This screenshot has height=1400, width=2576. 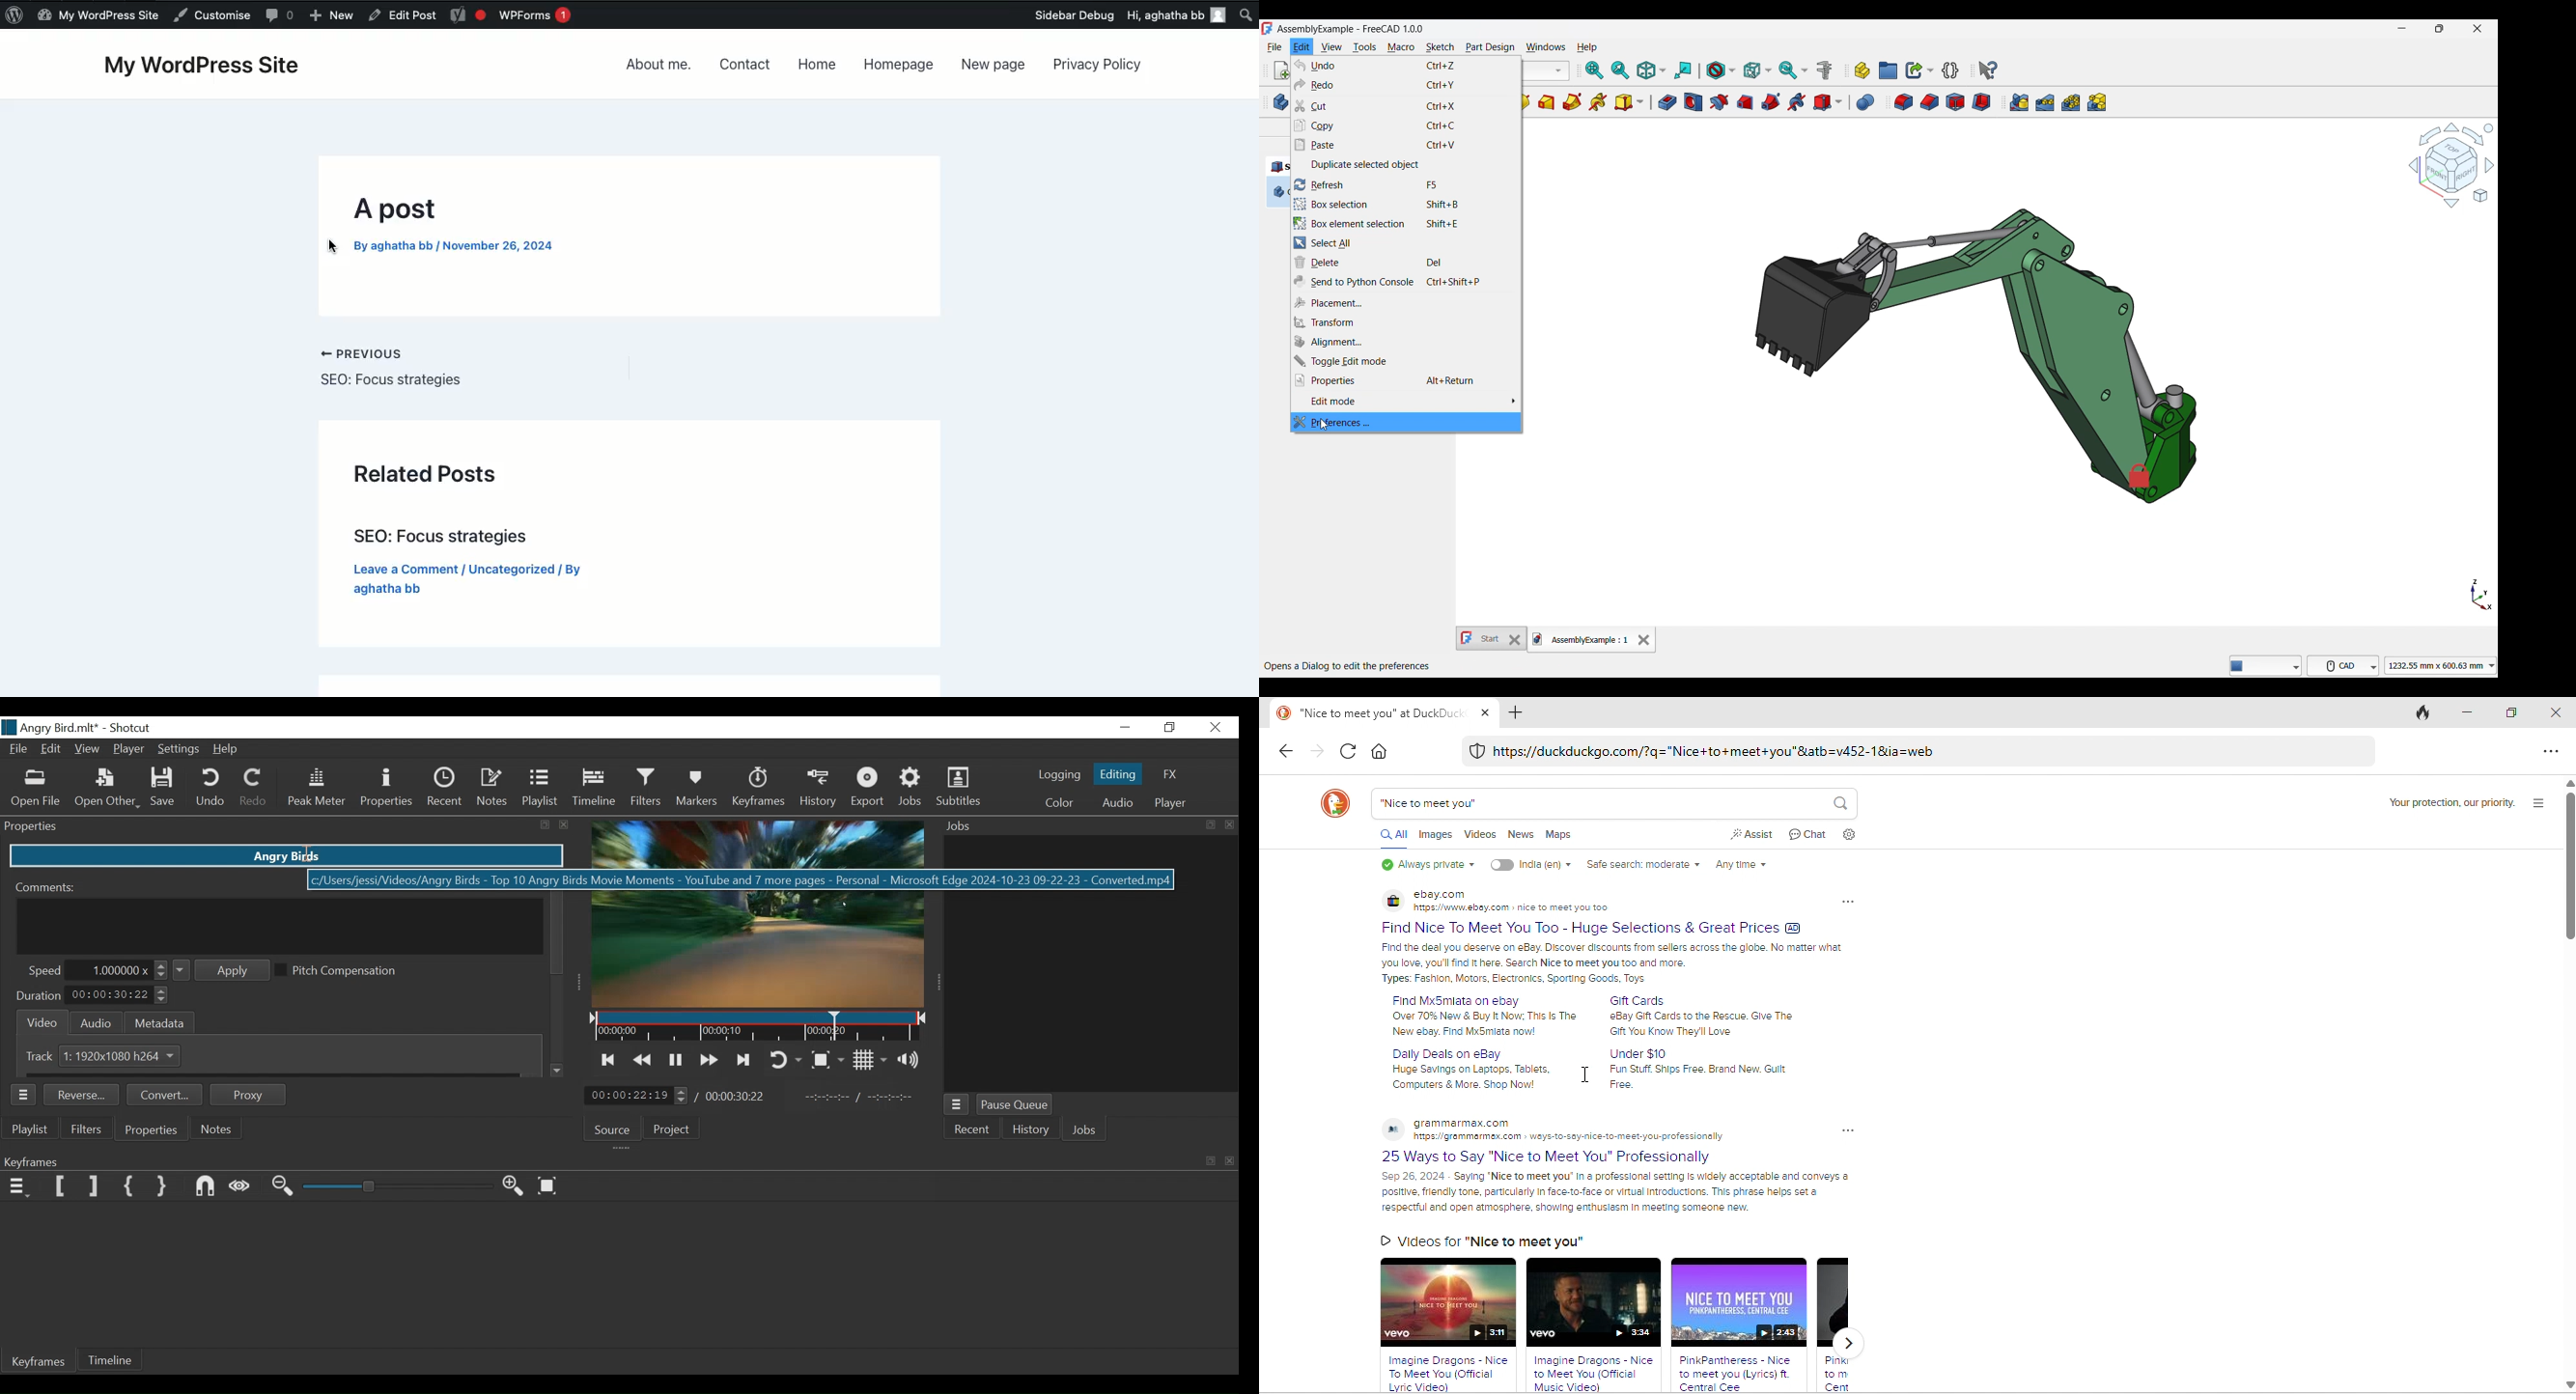 What do you see at coordinates (1406, 204) in the screenshot?
I see `Box selection` at bounding box center [1406, 204].